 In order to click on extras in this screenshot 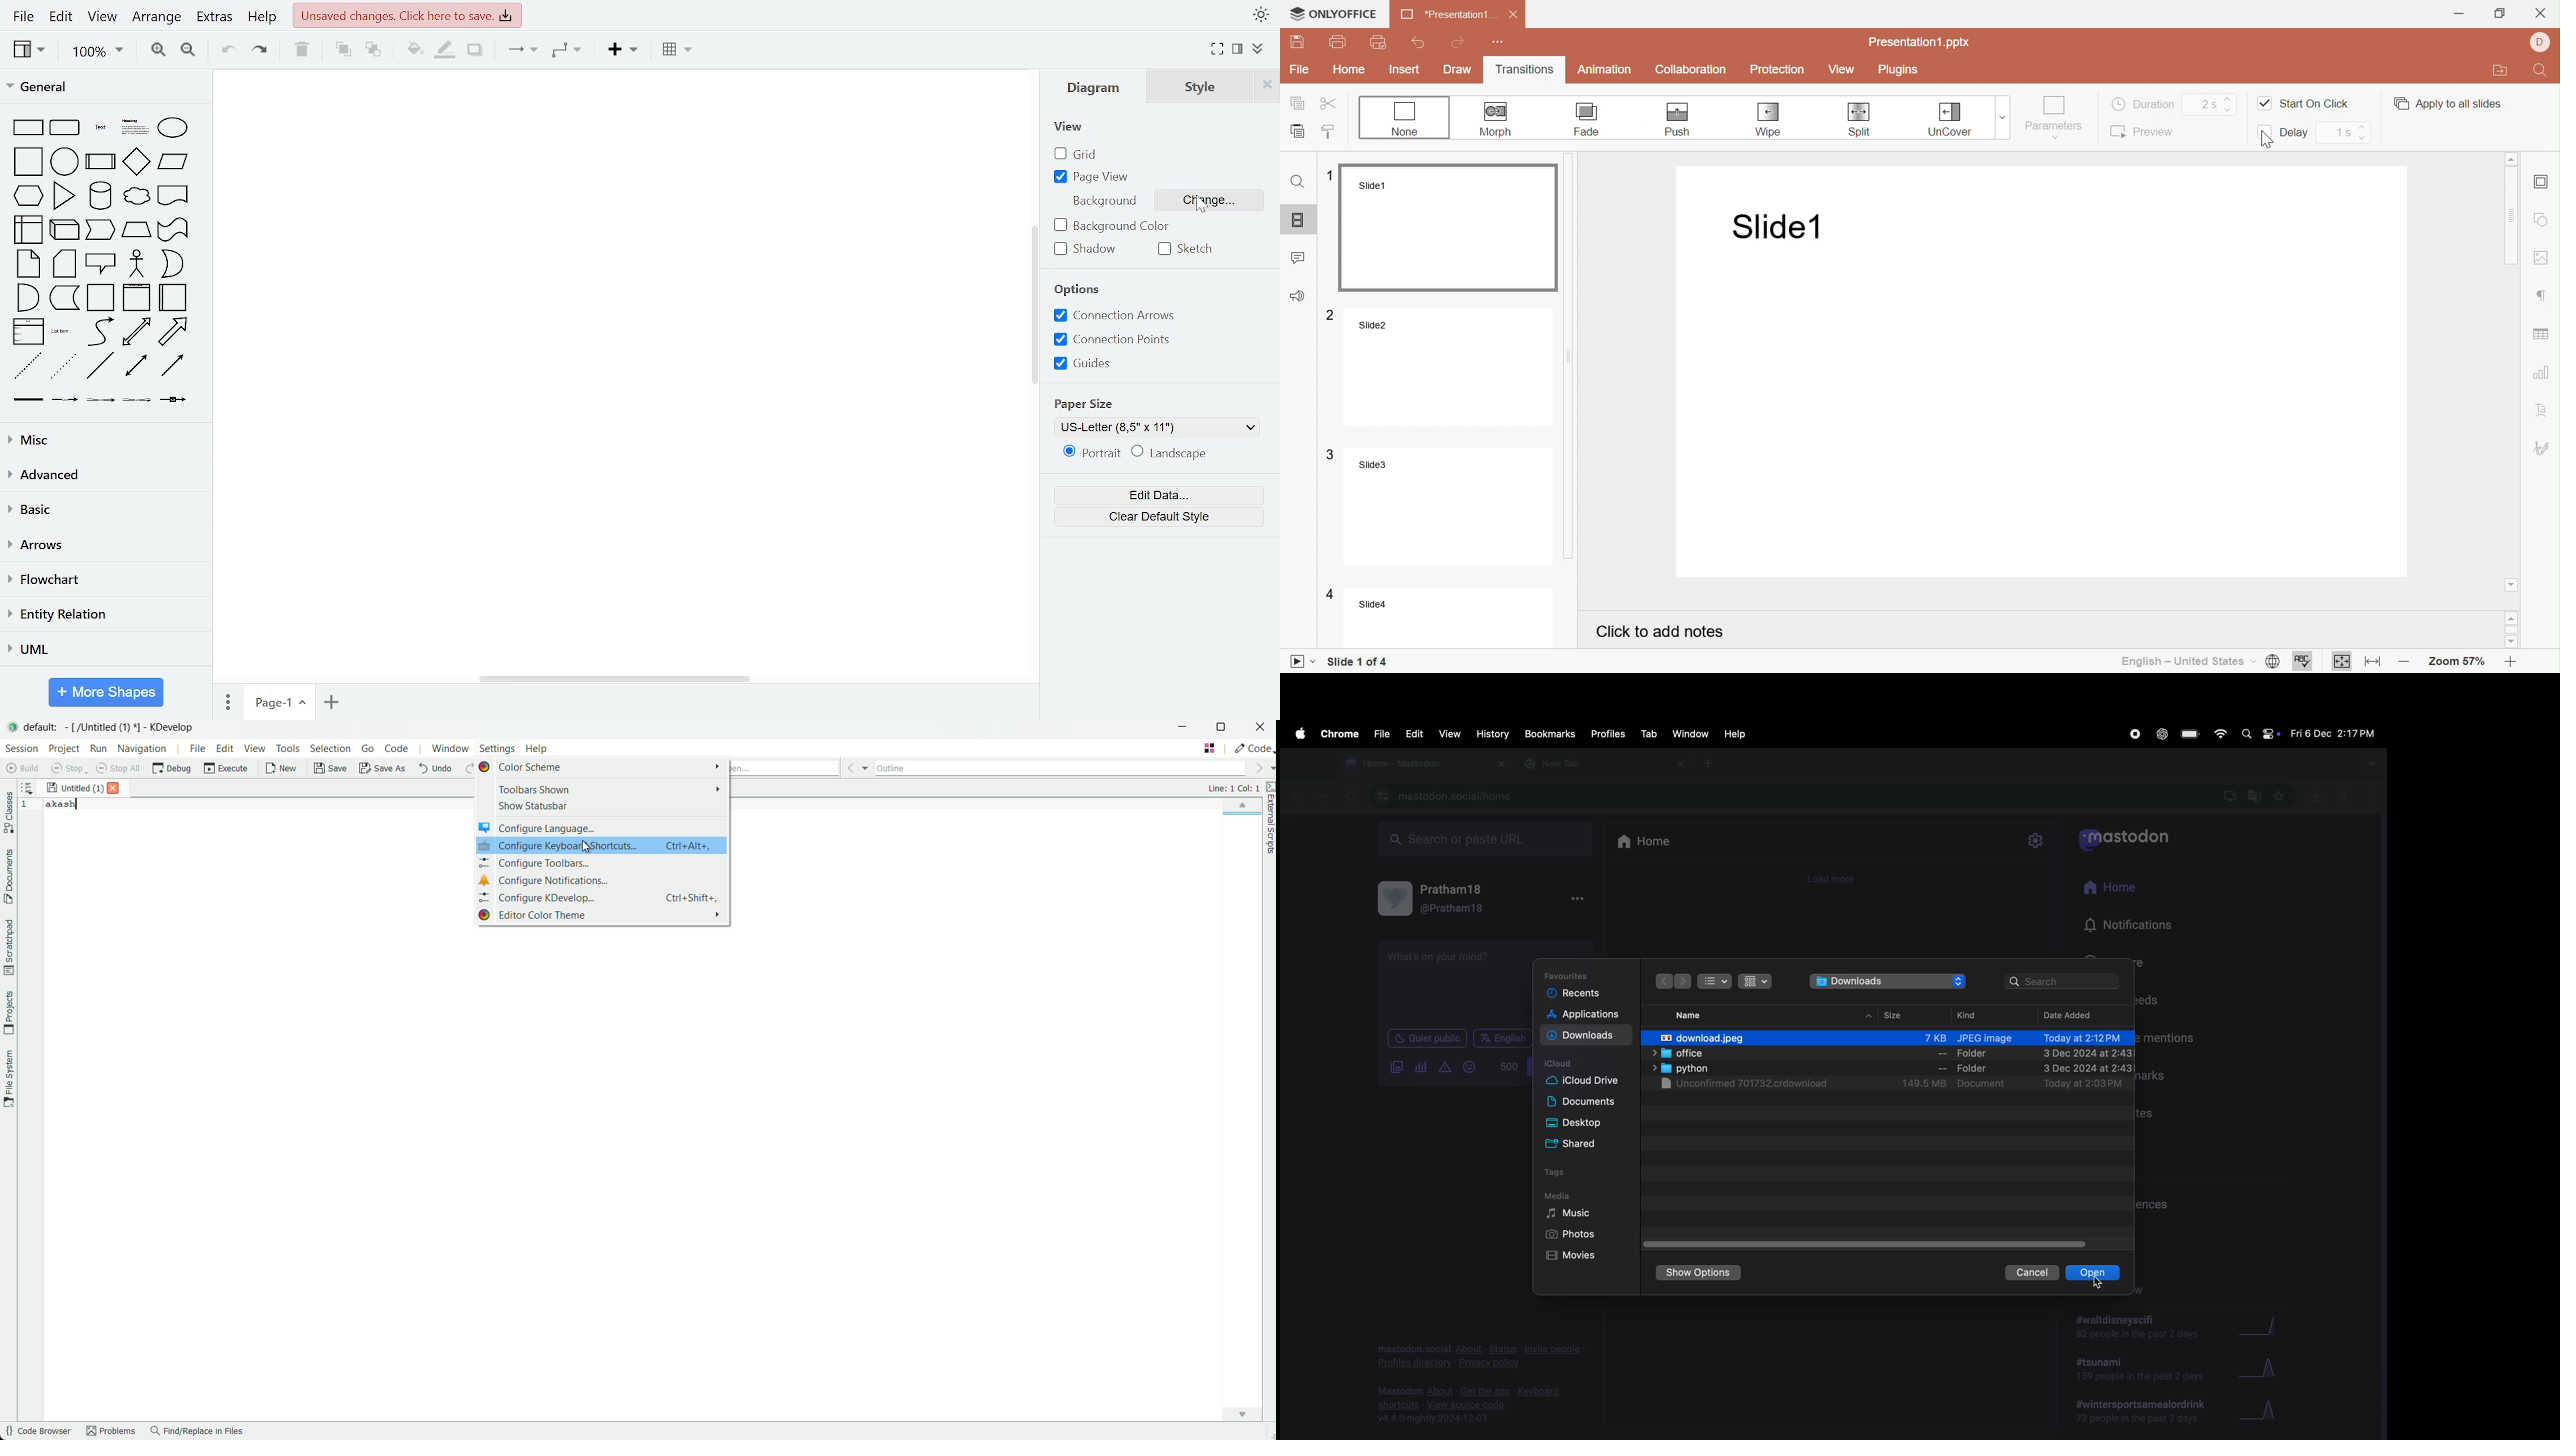, I will do `click(216, 17)`.